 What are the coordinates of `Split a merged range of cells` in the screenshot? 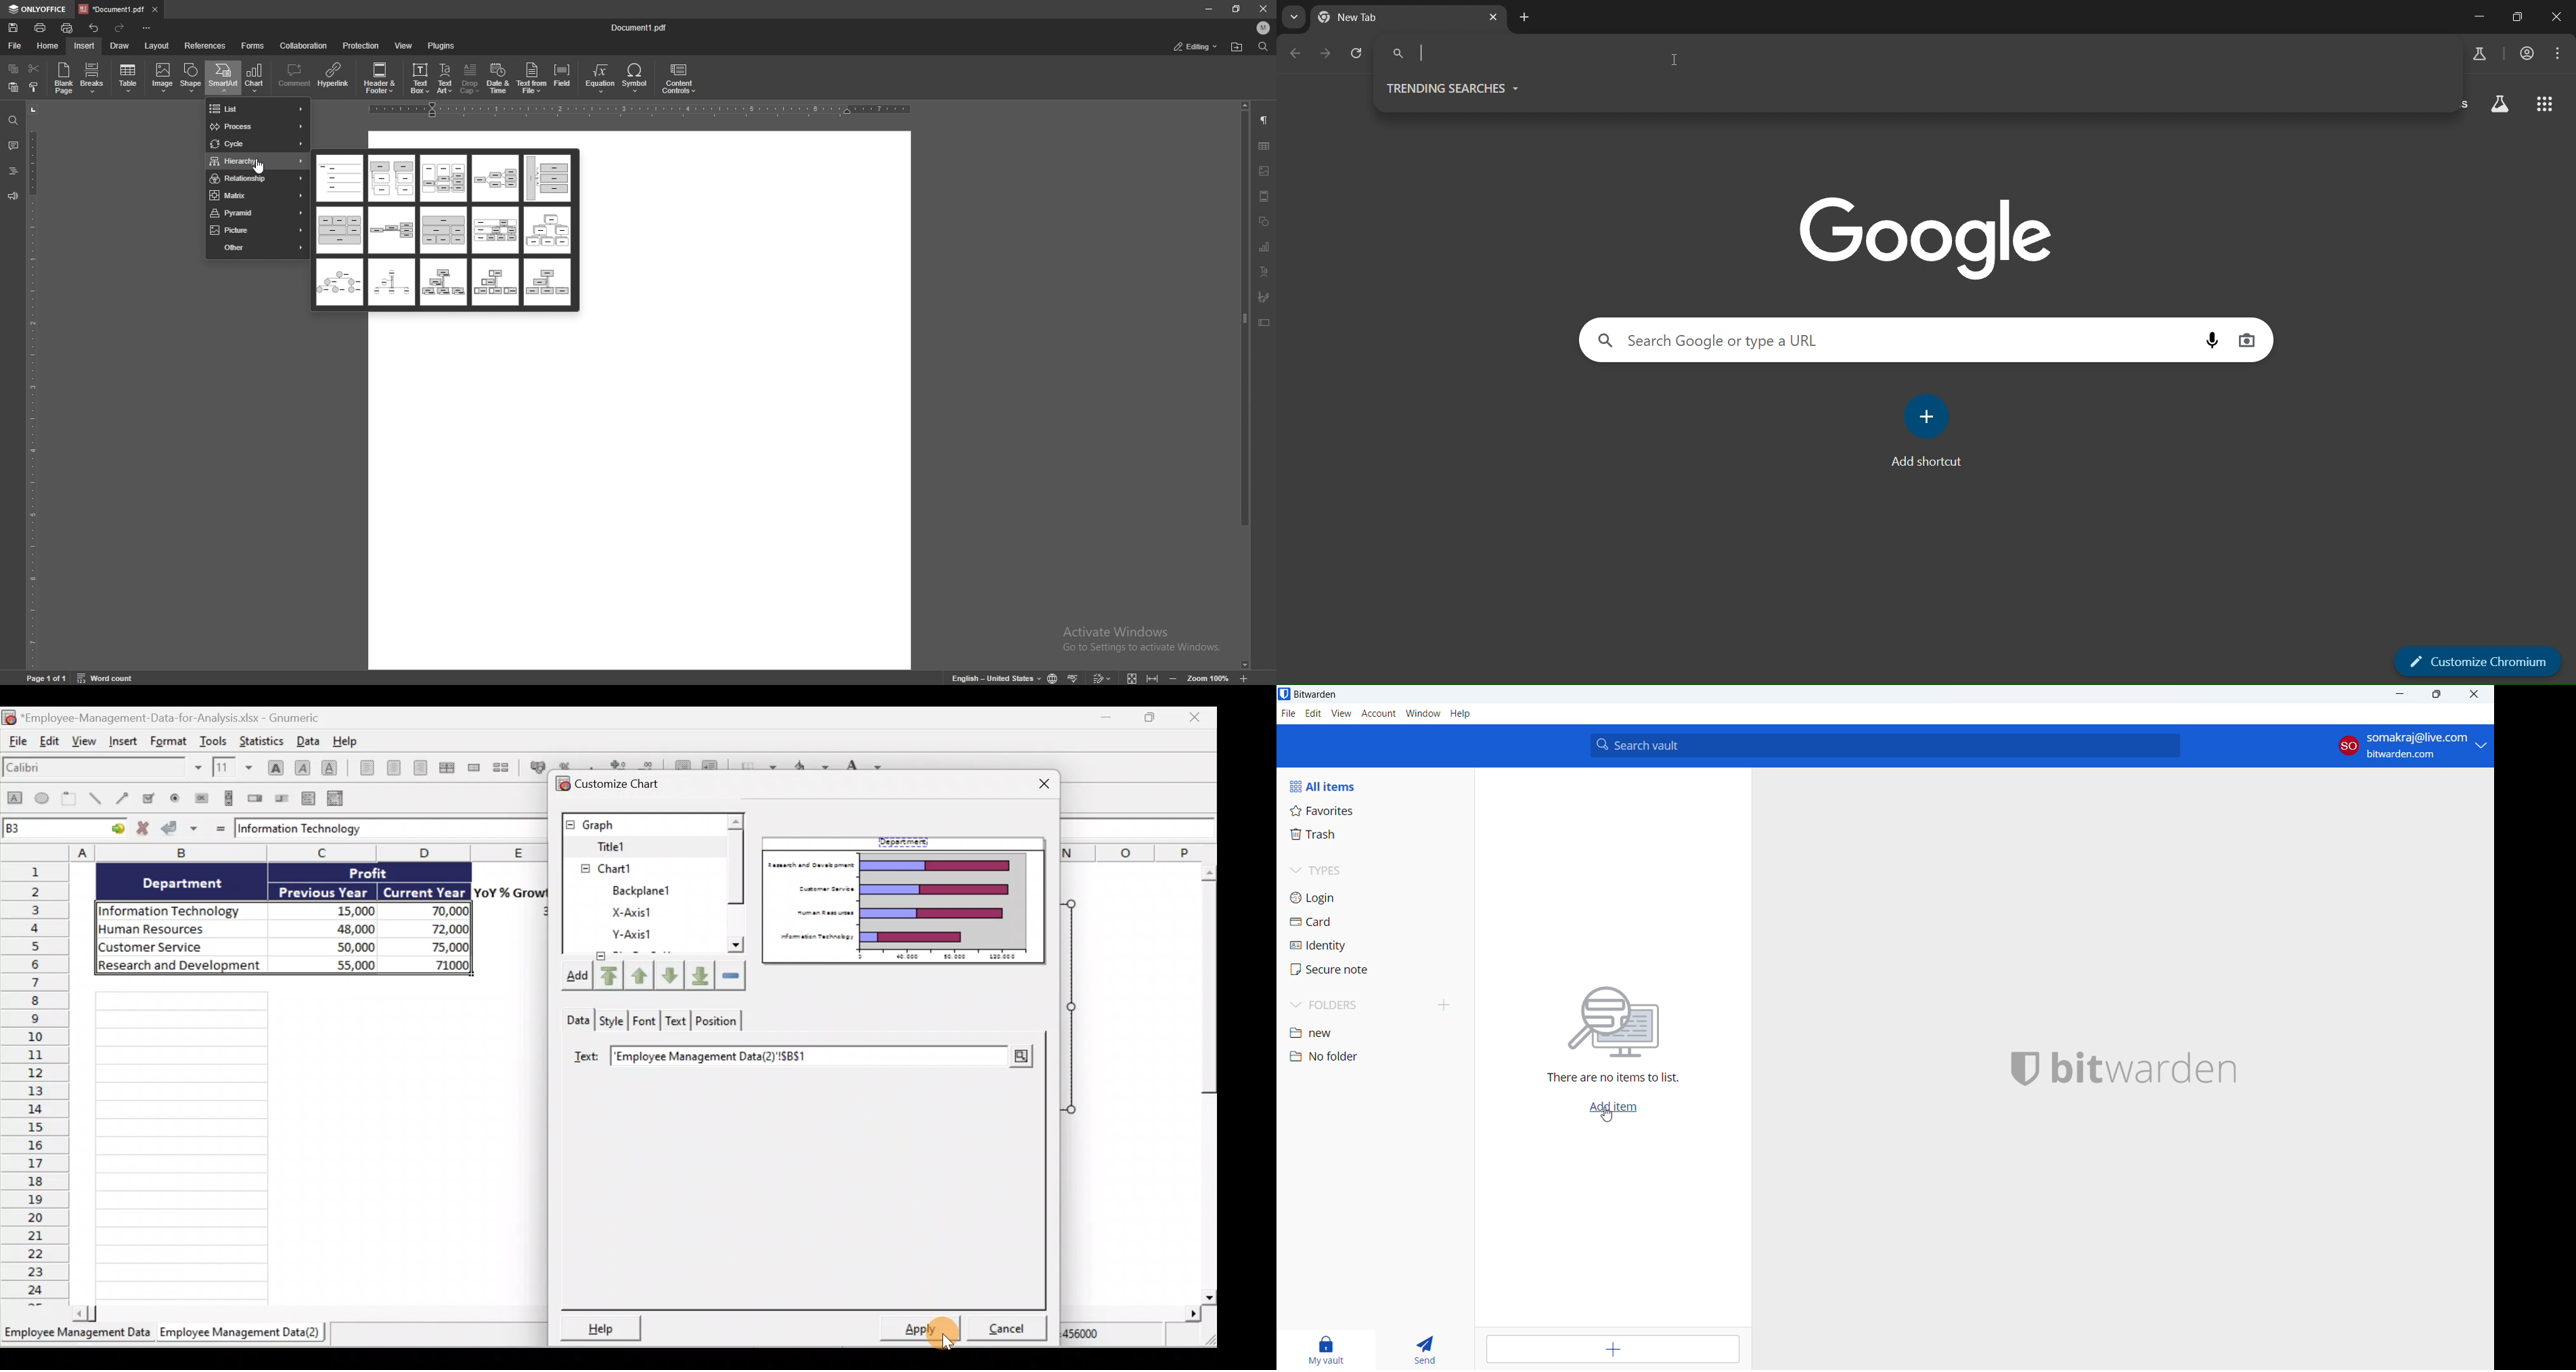 It's located at (506, 769).